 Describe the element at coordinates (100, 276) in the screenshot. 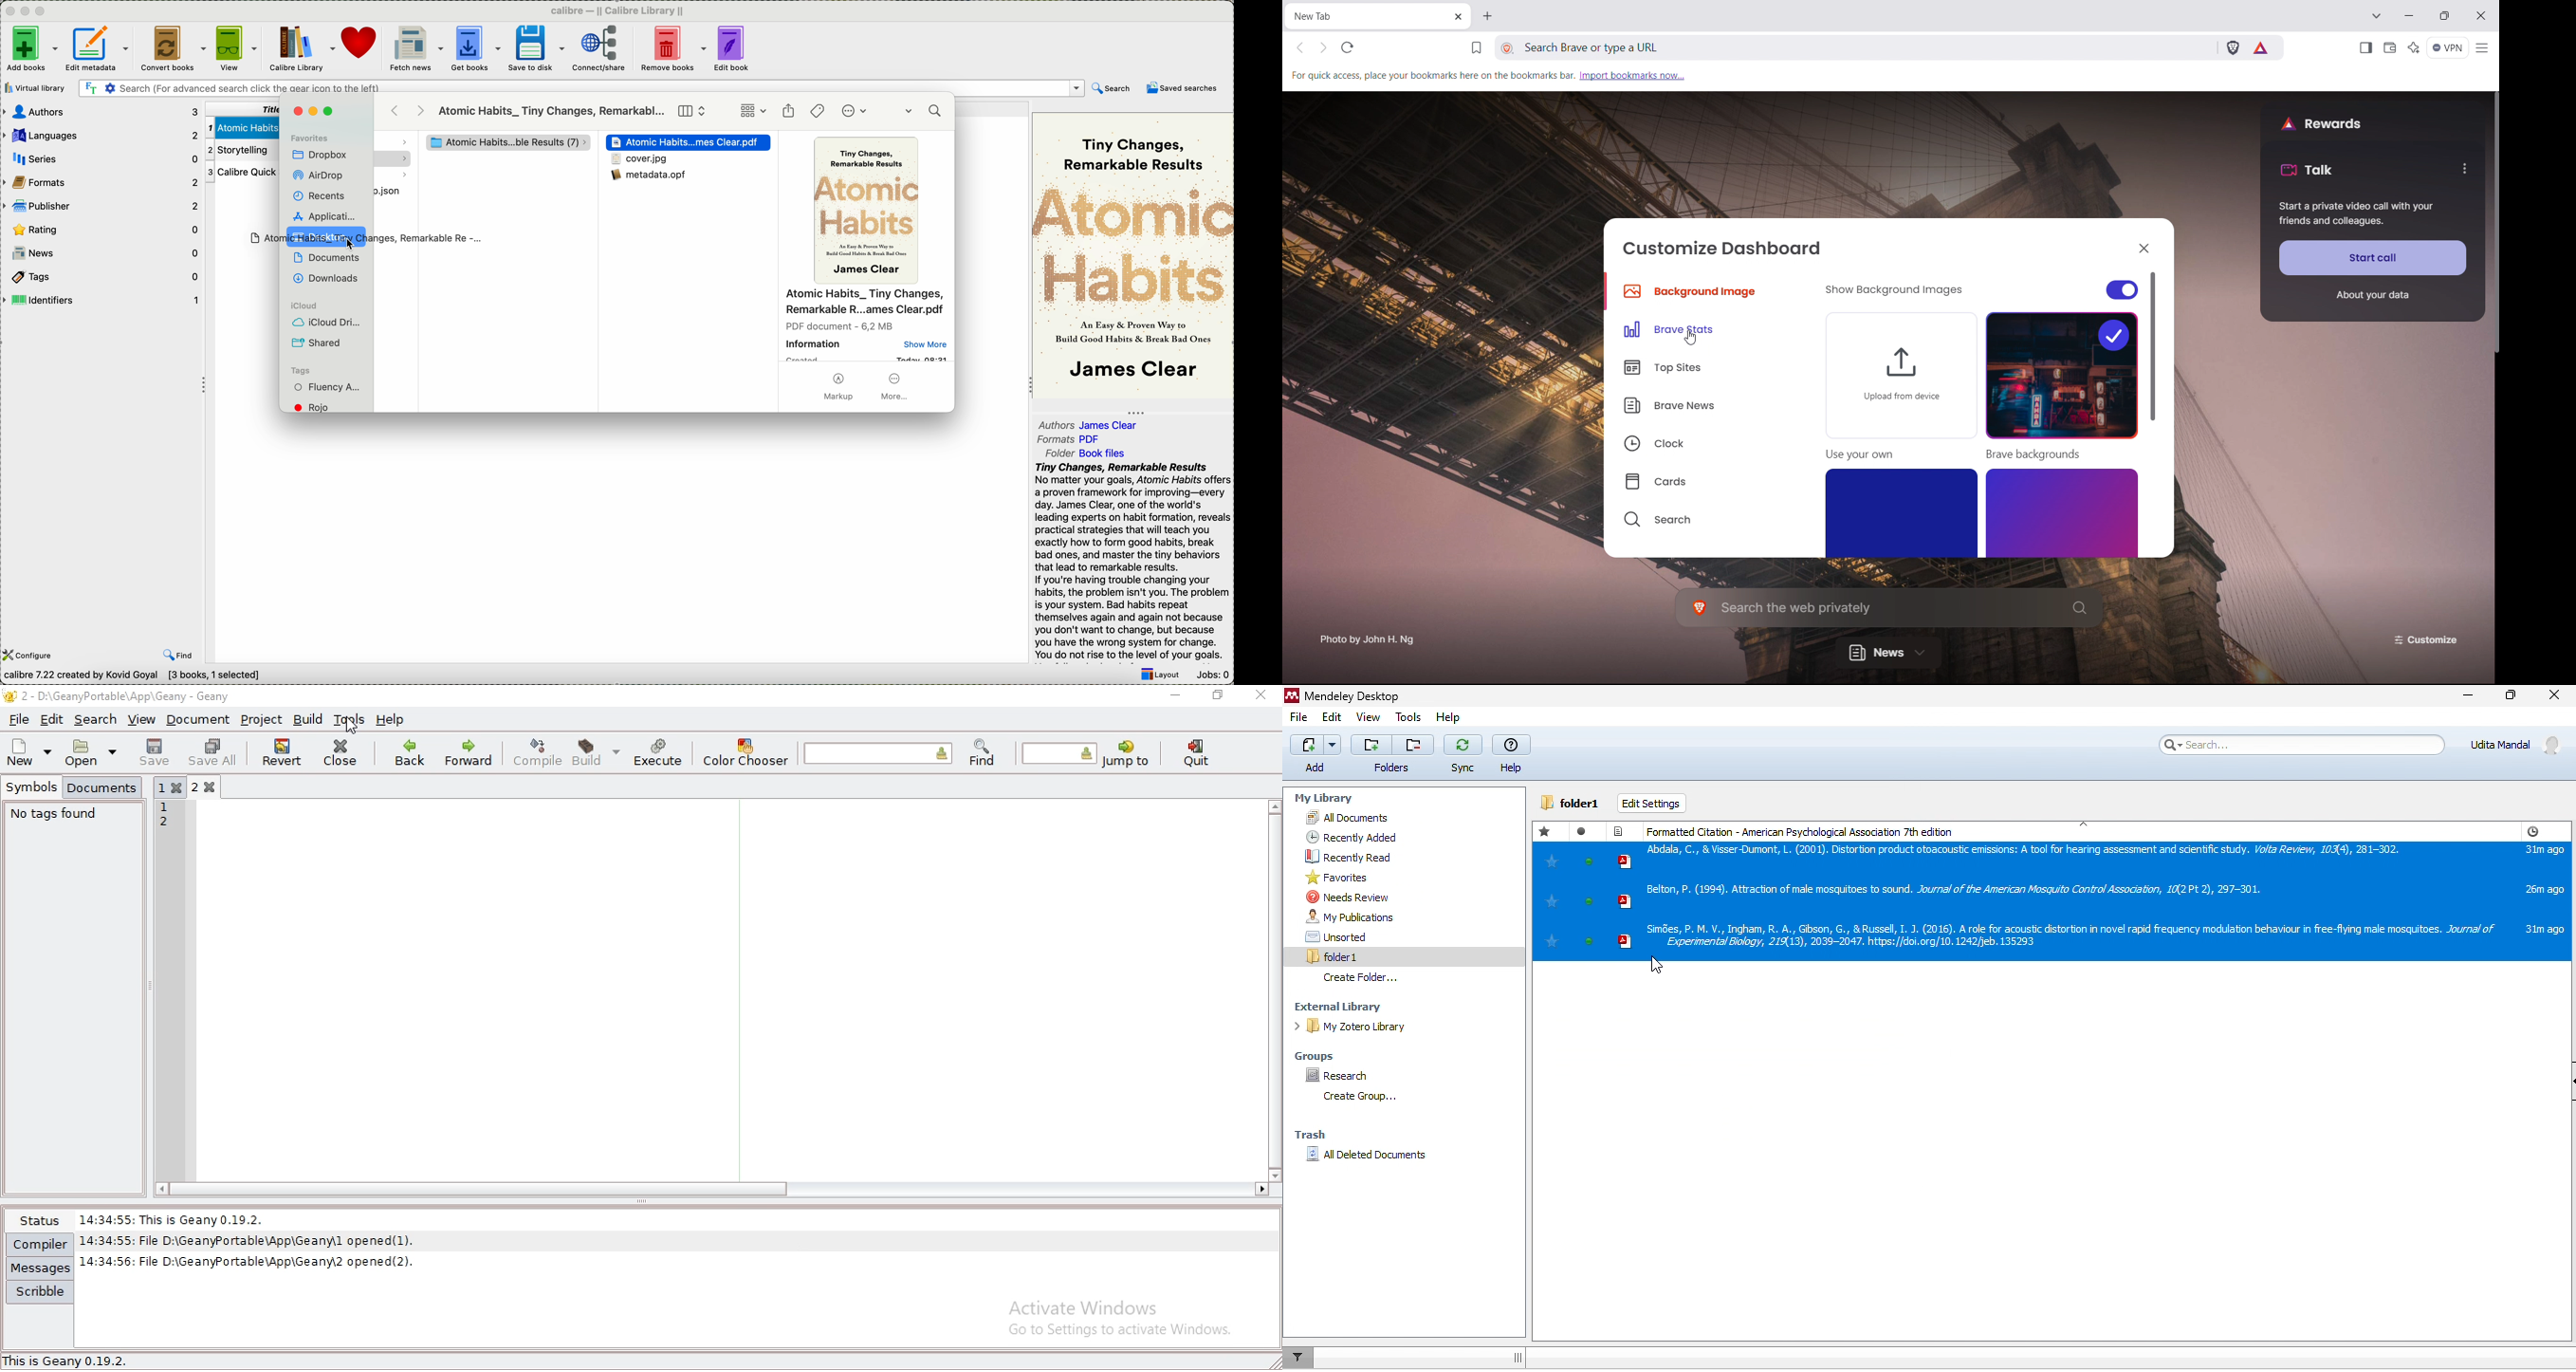

I see `tags` at that location.